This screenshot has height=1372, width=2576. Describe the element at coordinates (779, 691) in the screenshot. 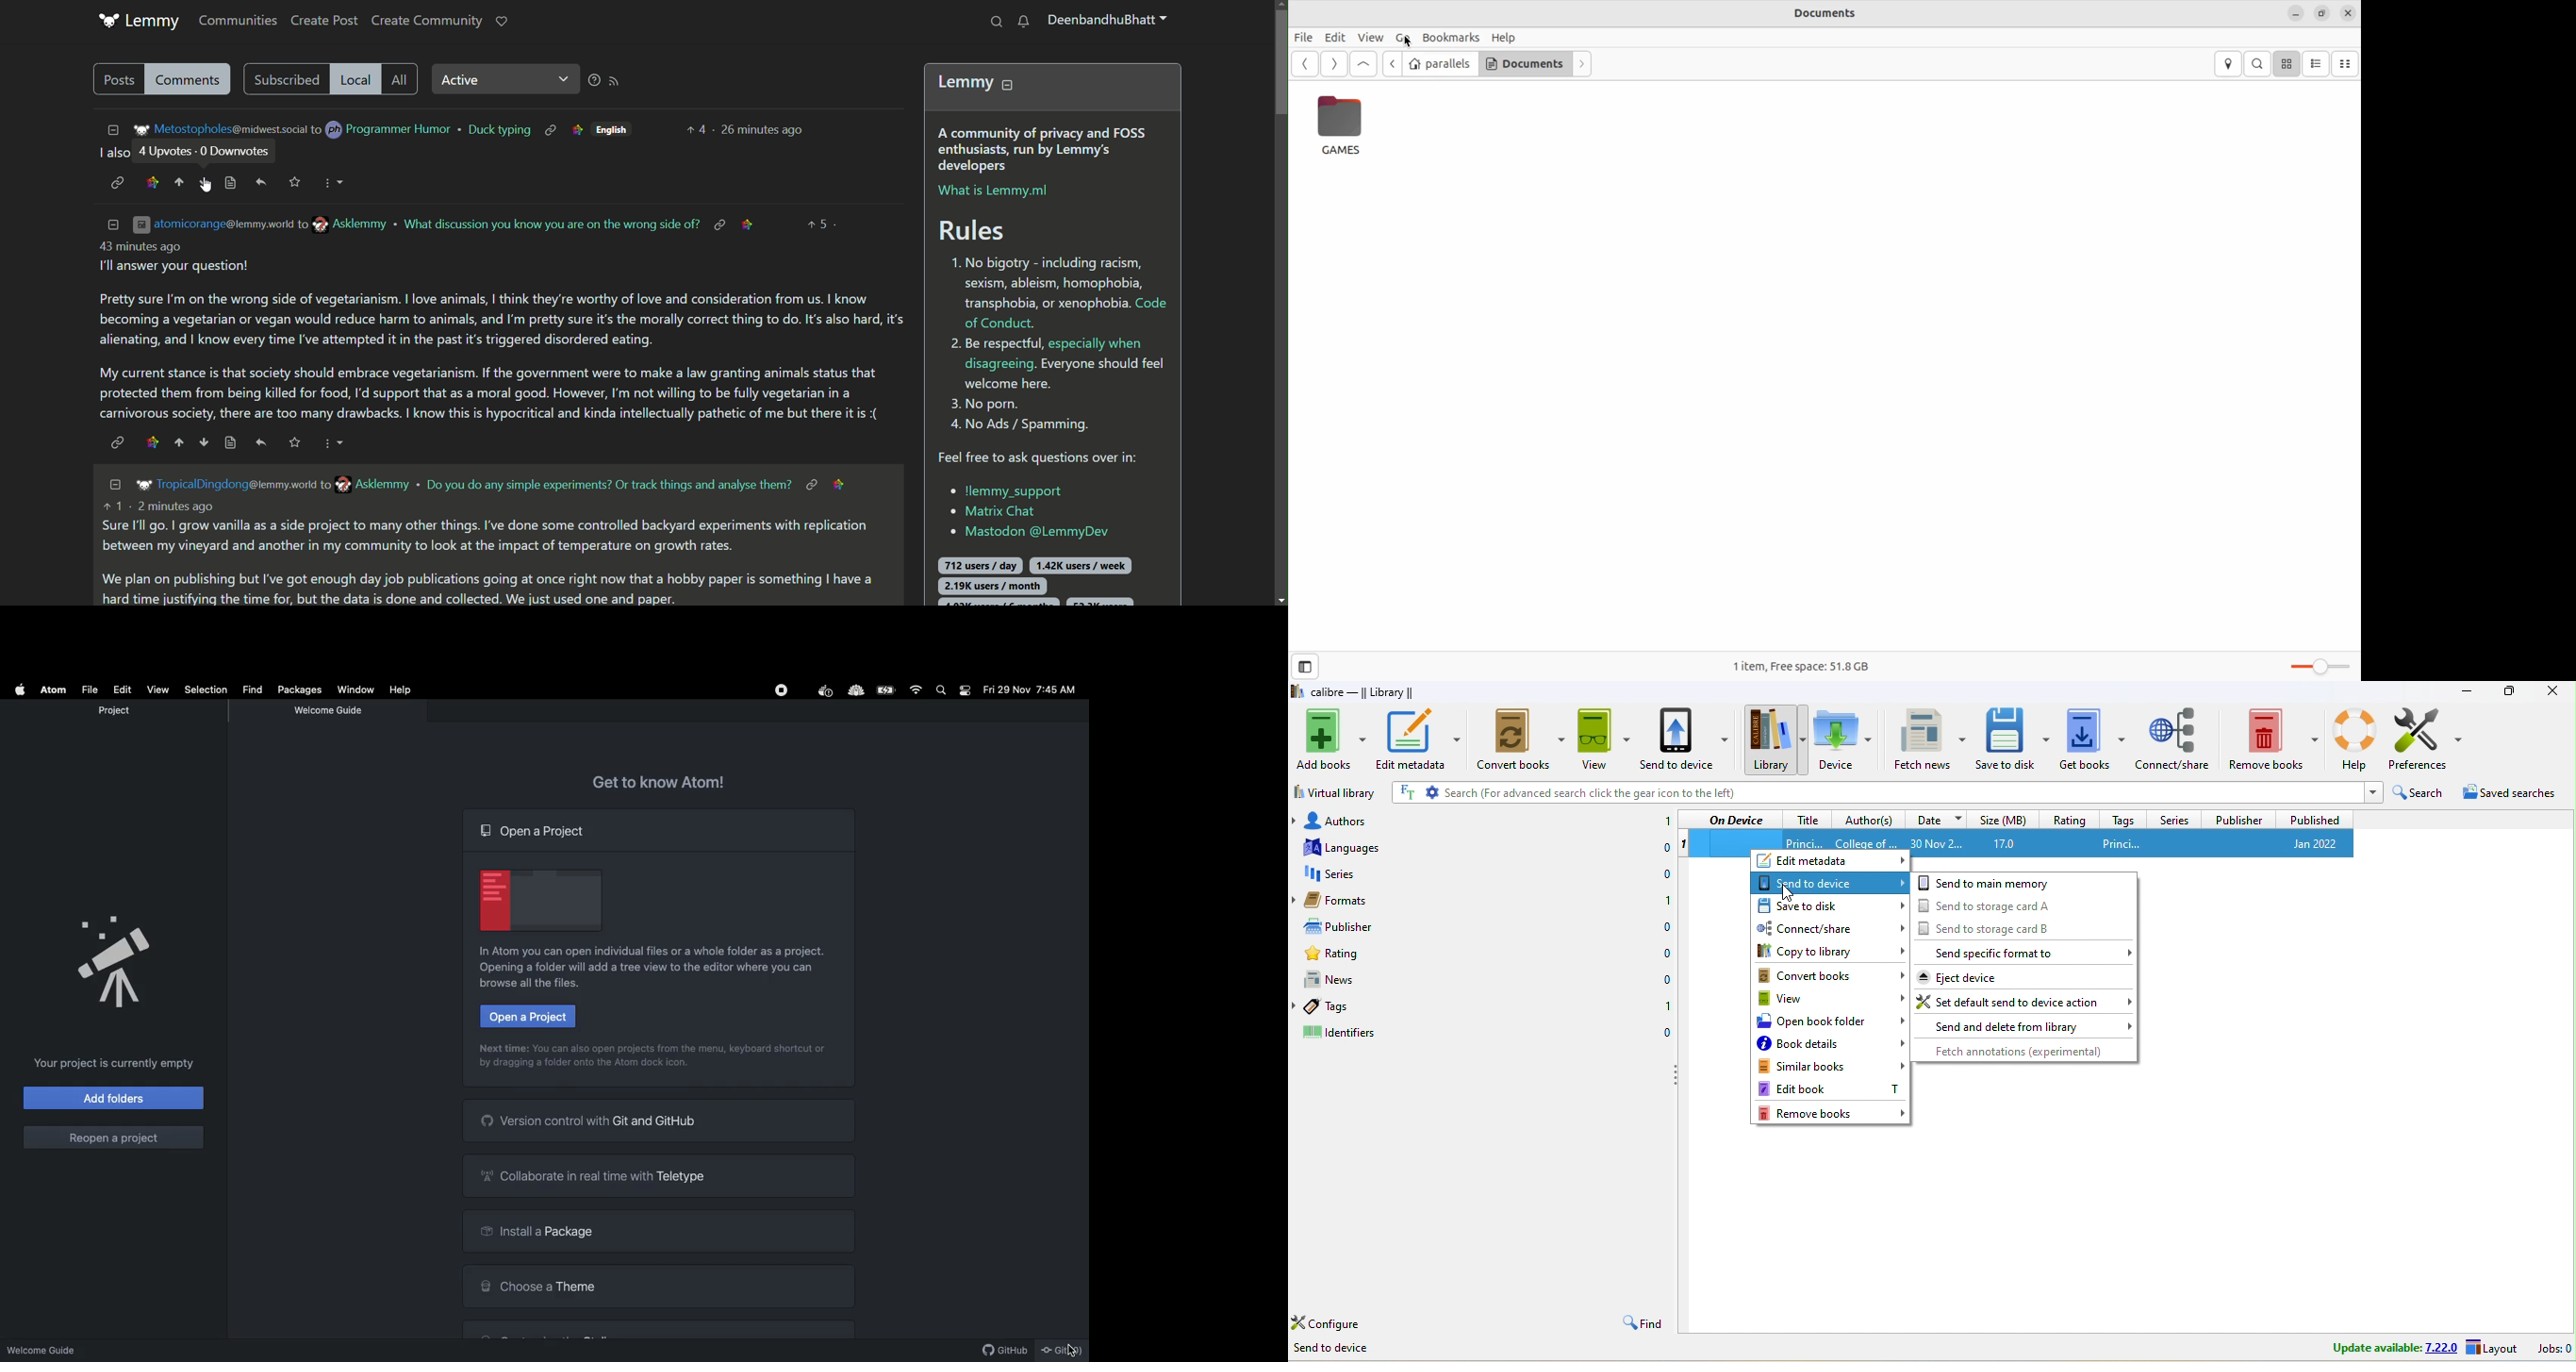

I see `Stop` at that location.